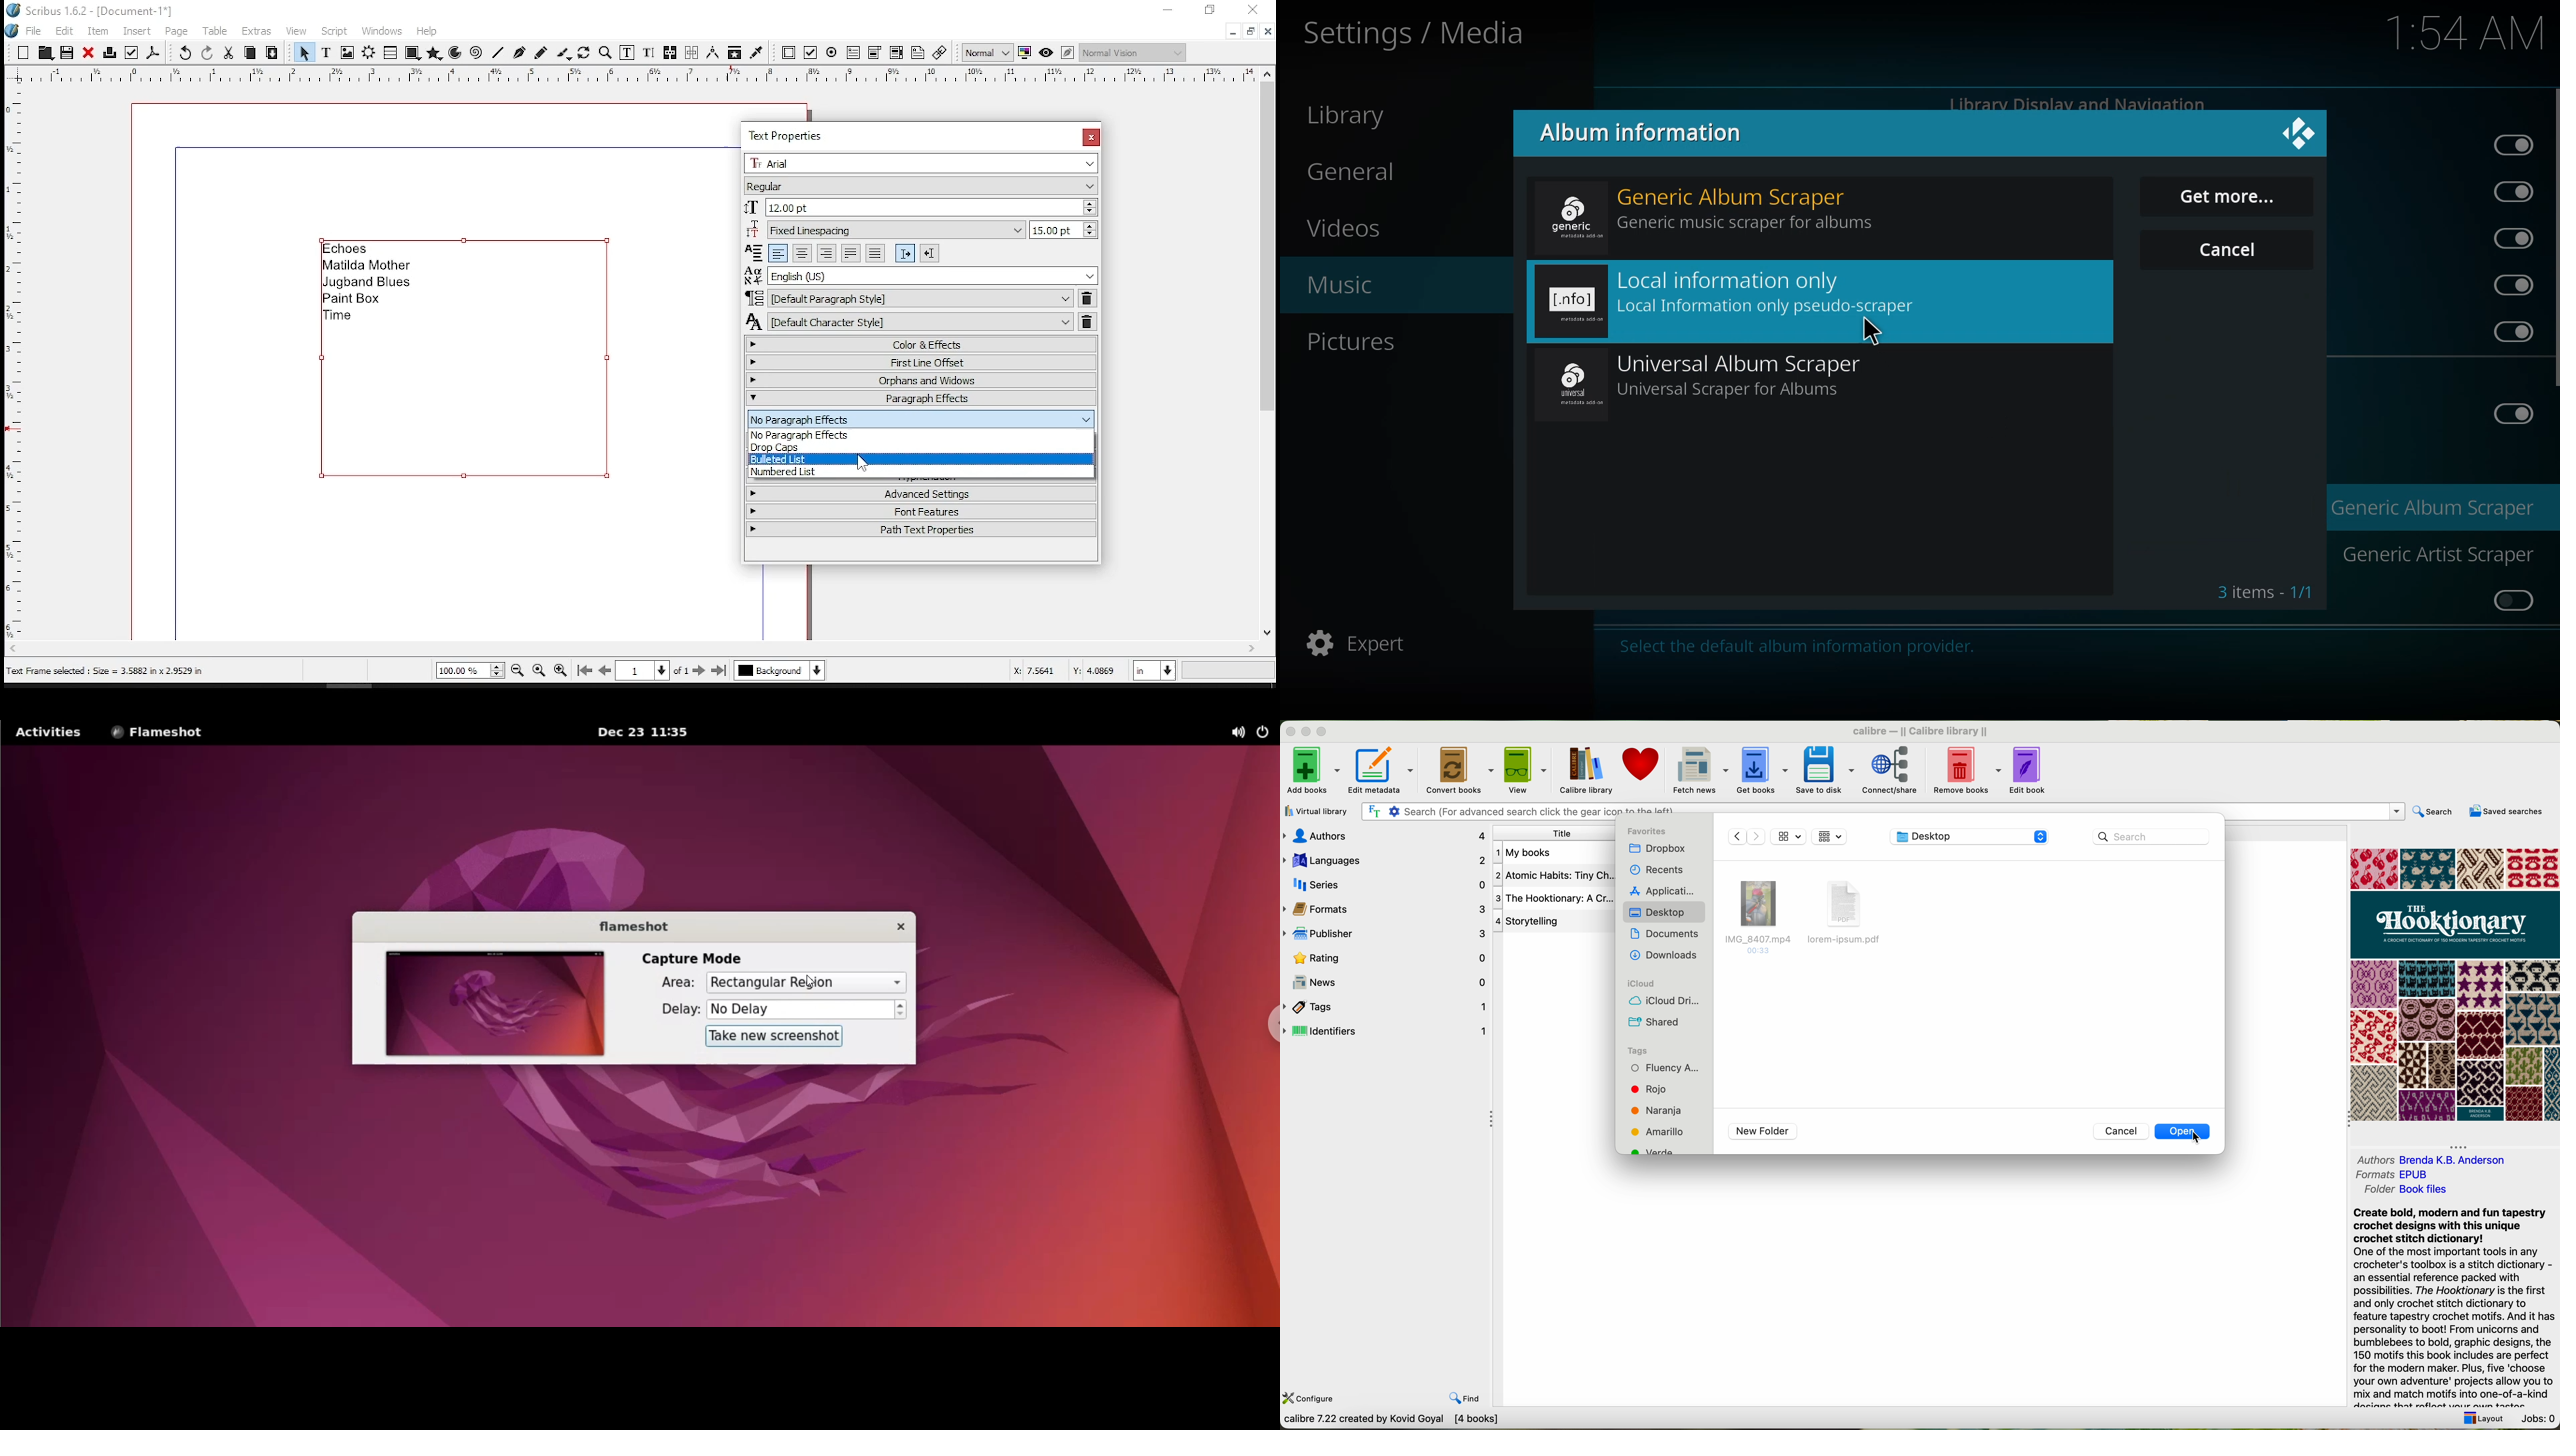 Image resolution: width=2576 pixels, height=1456 pixels. I want to click on align text left, so click(776, 253).